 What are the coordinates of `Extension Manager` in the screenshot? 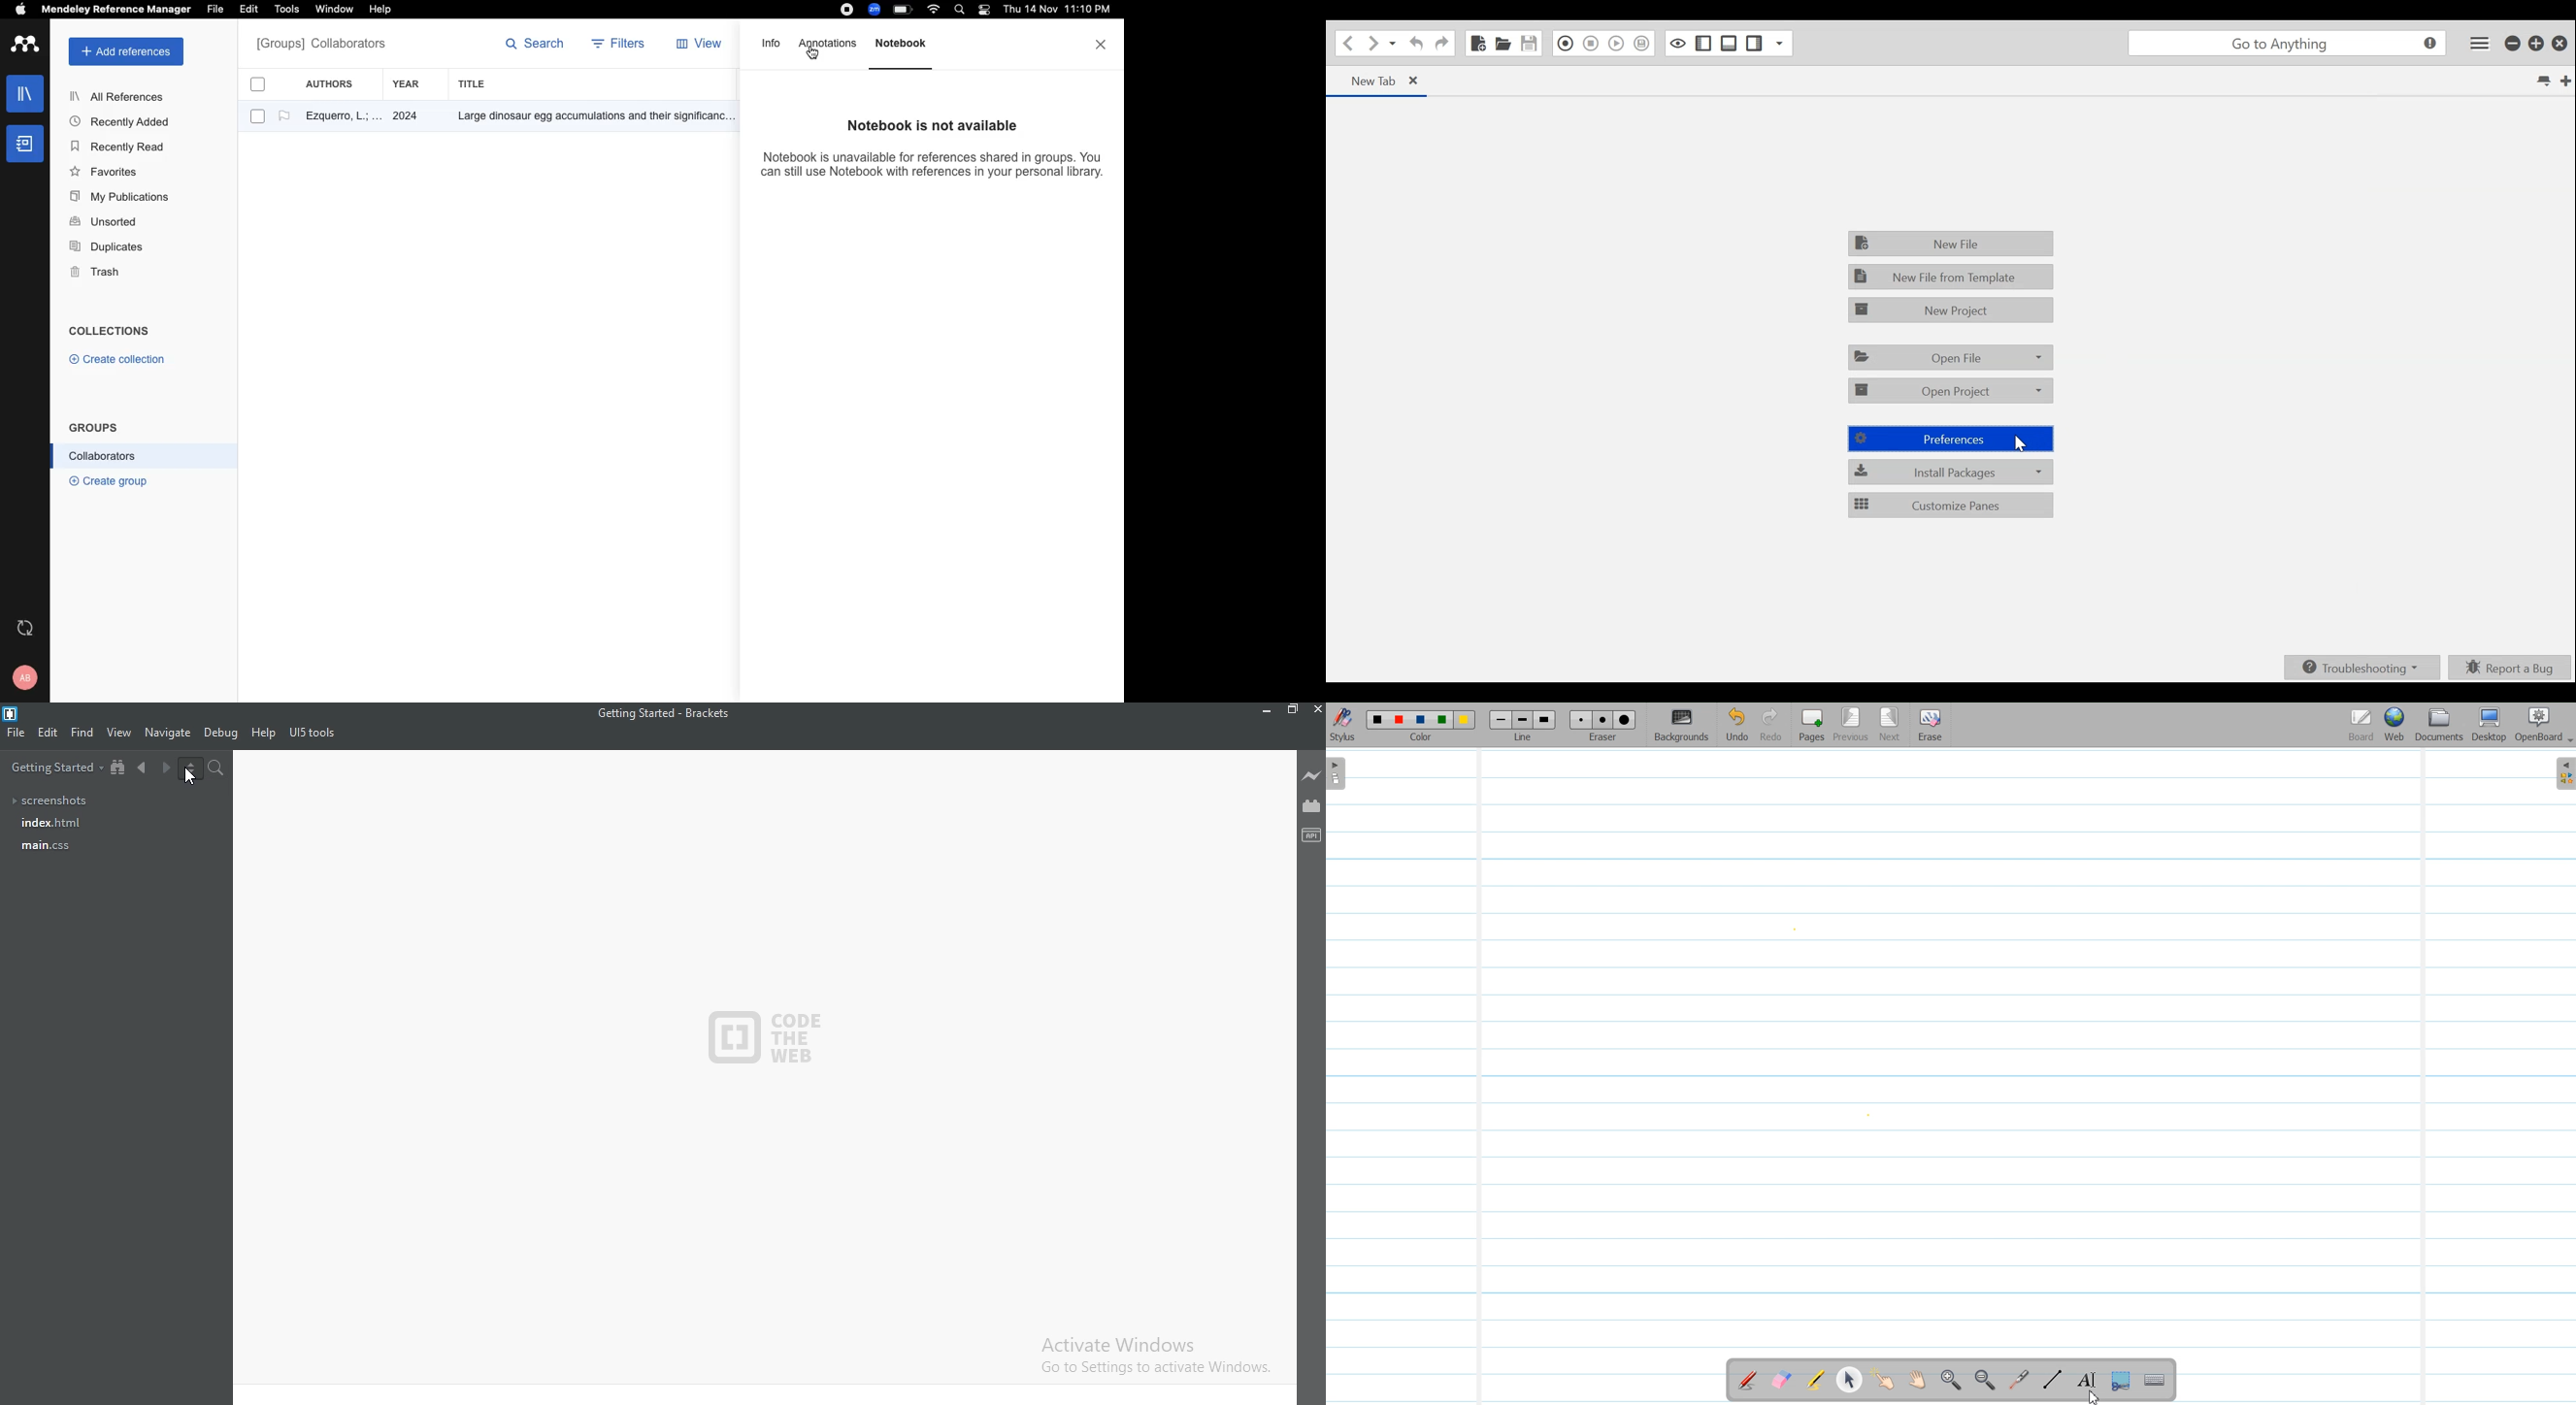 It's located at (1311, 803).